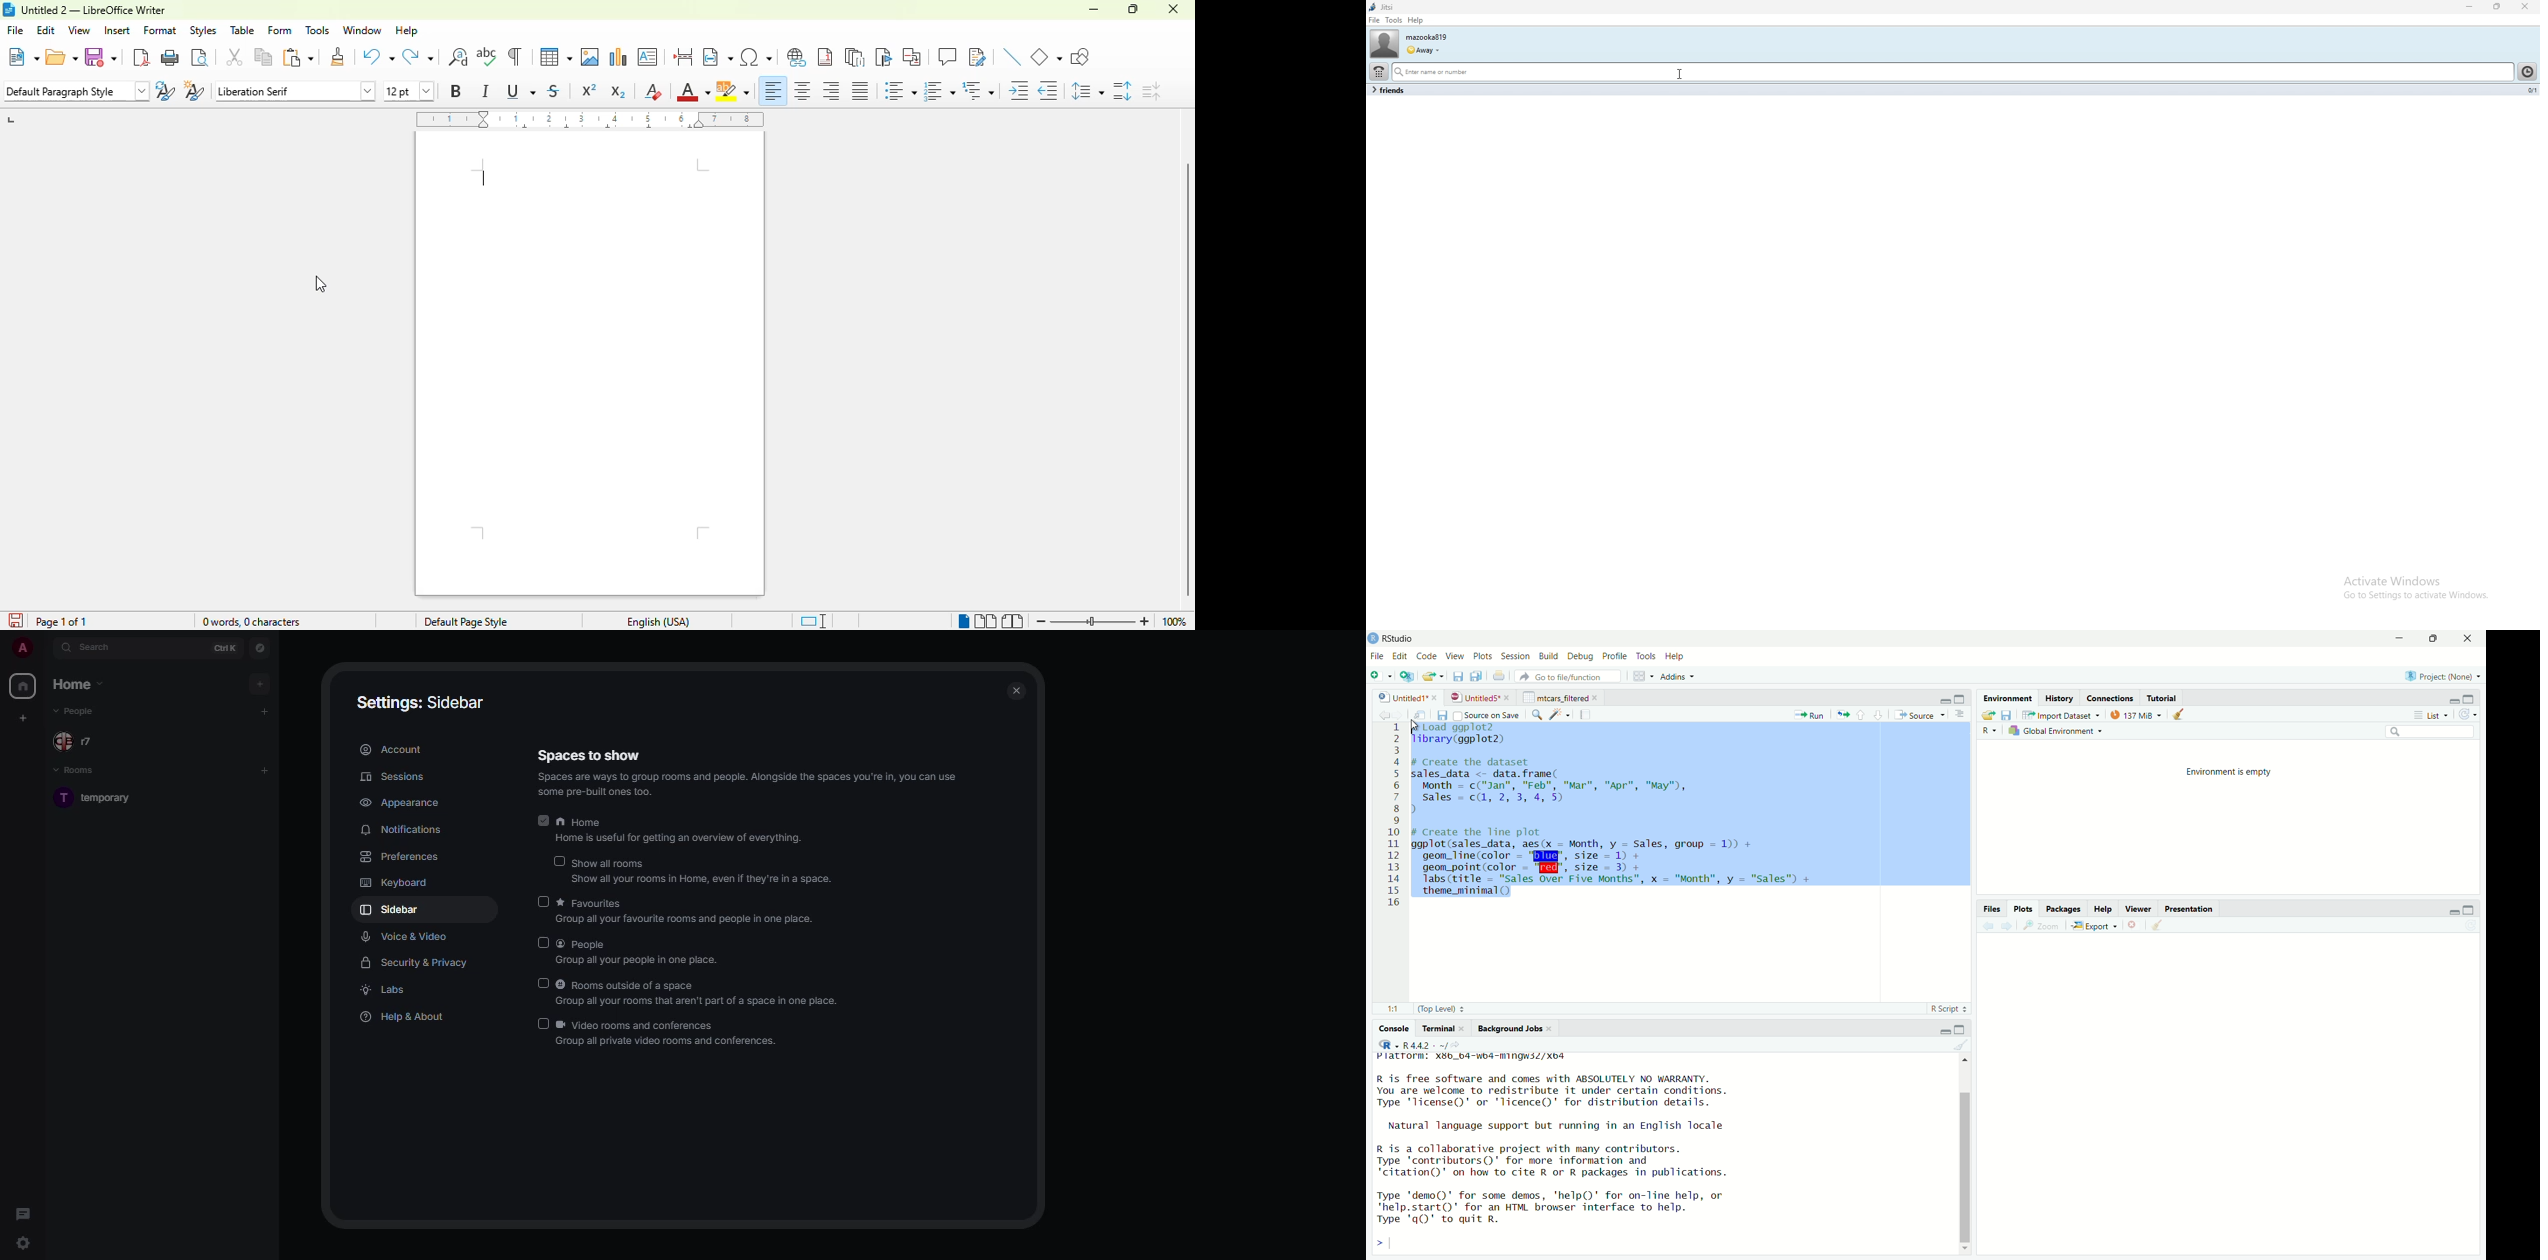 The image size is (2548, 1260). I want to click on untitled5, so click(1473, 698).